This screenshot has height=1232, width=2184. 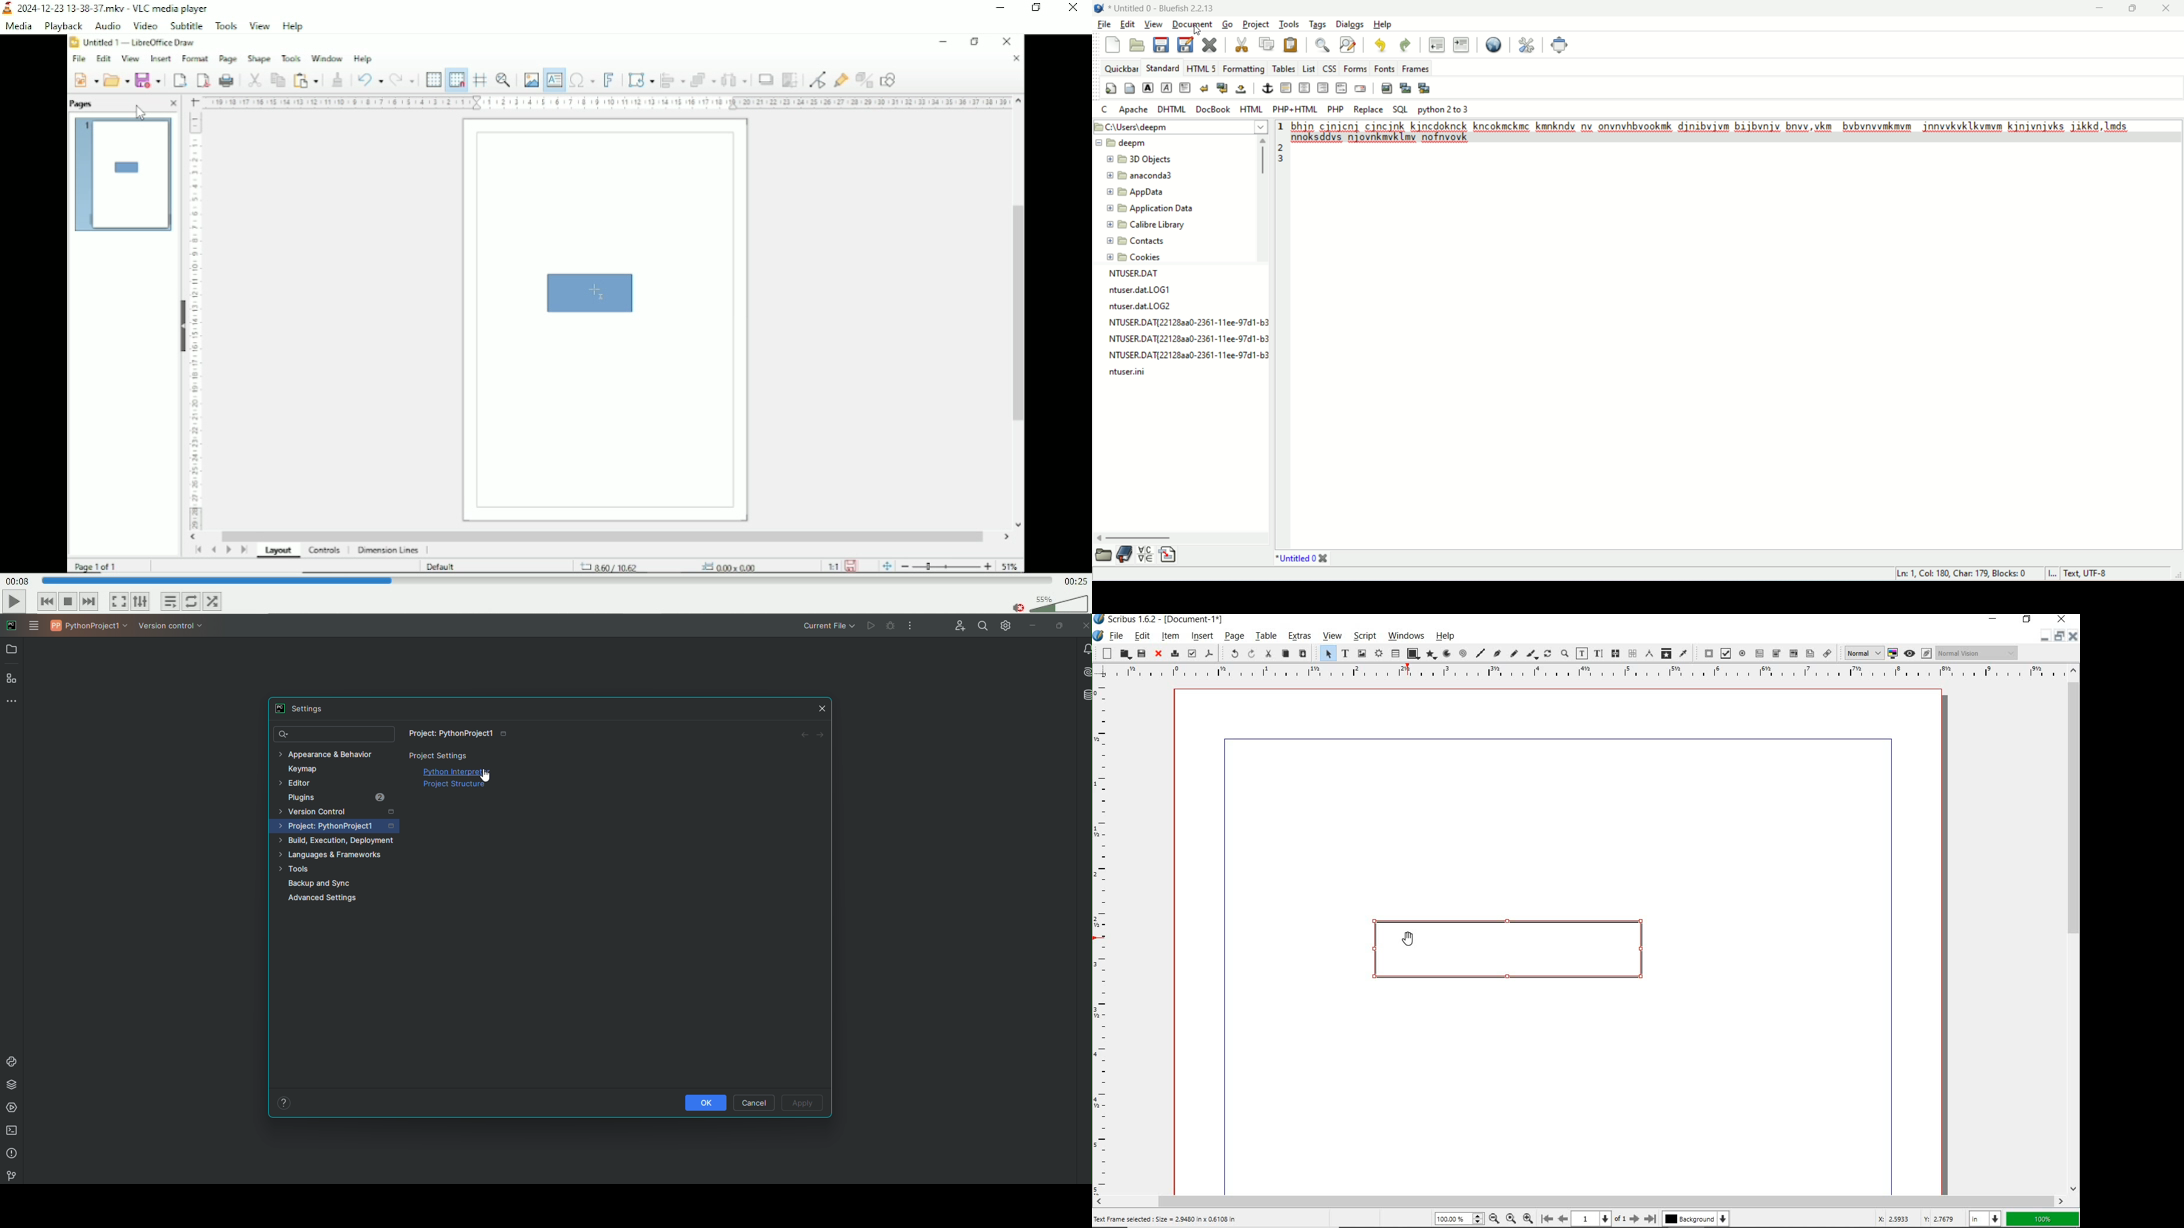 What do you see at coordinates (1926, 655) in the screenshot?
I see `Edit in preview mode` at bounding box center [1926, 655].